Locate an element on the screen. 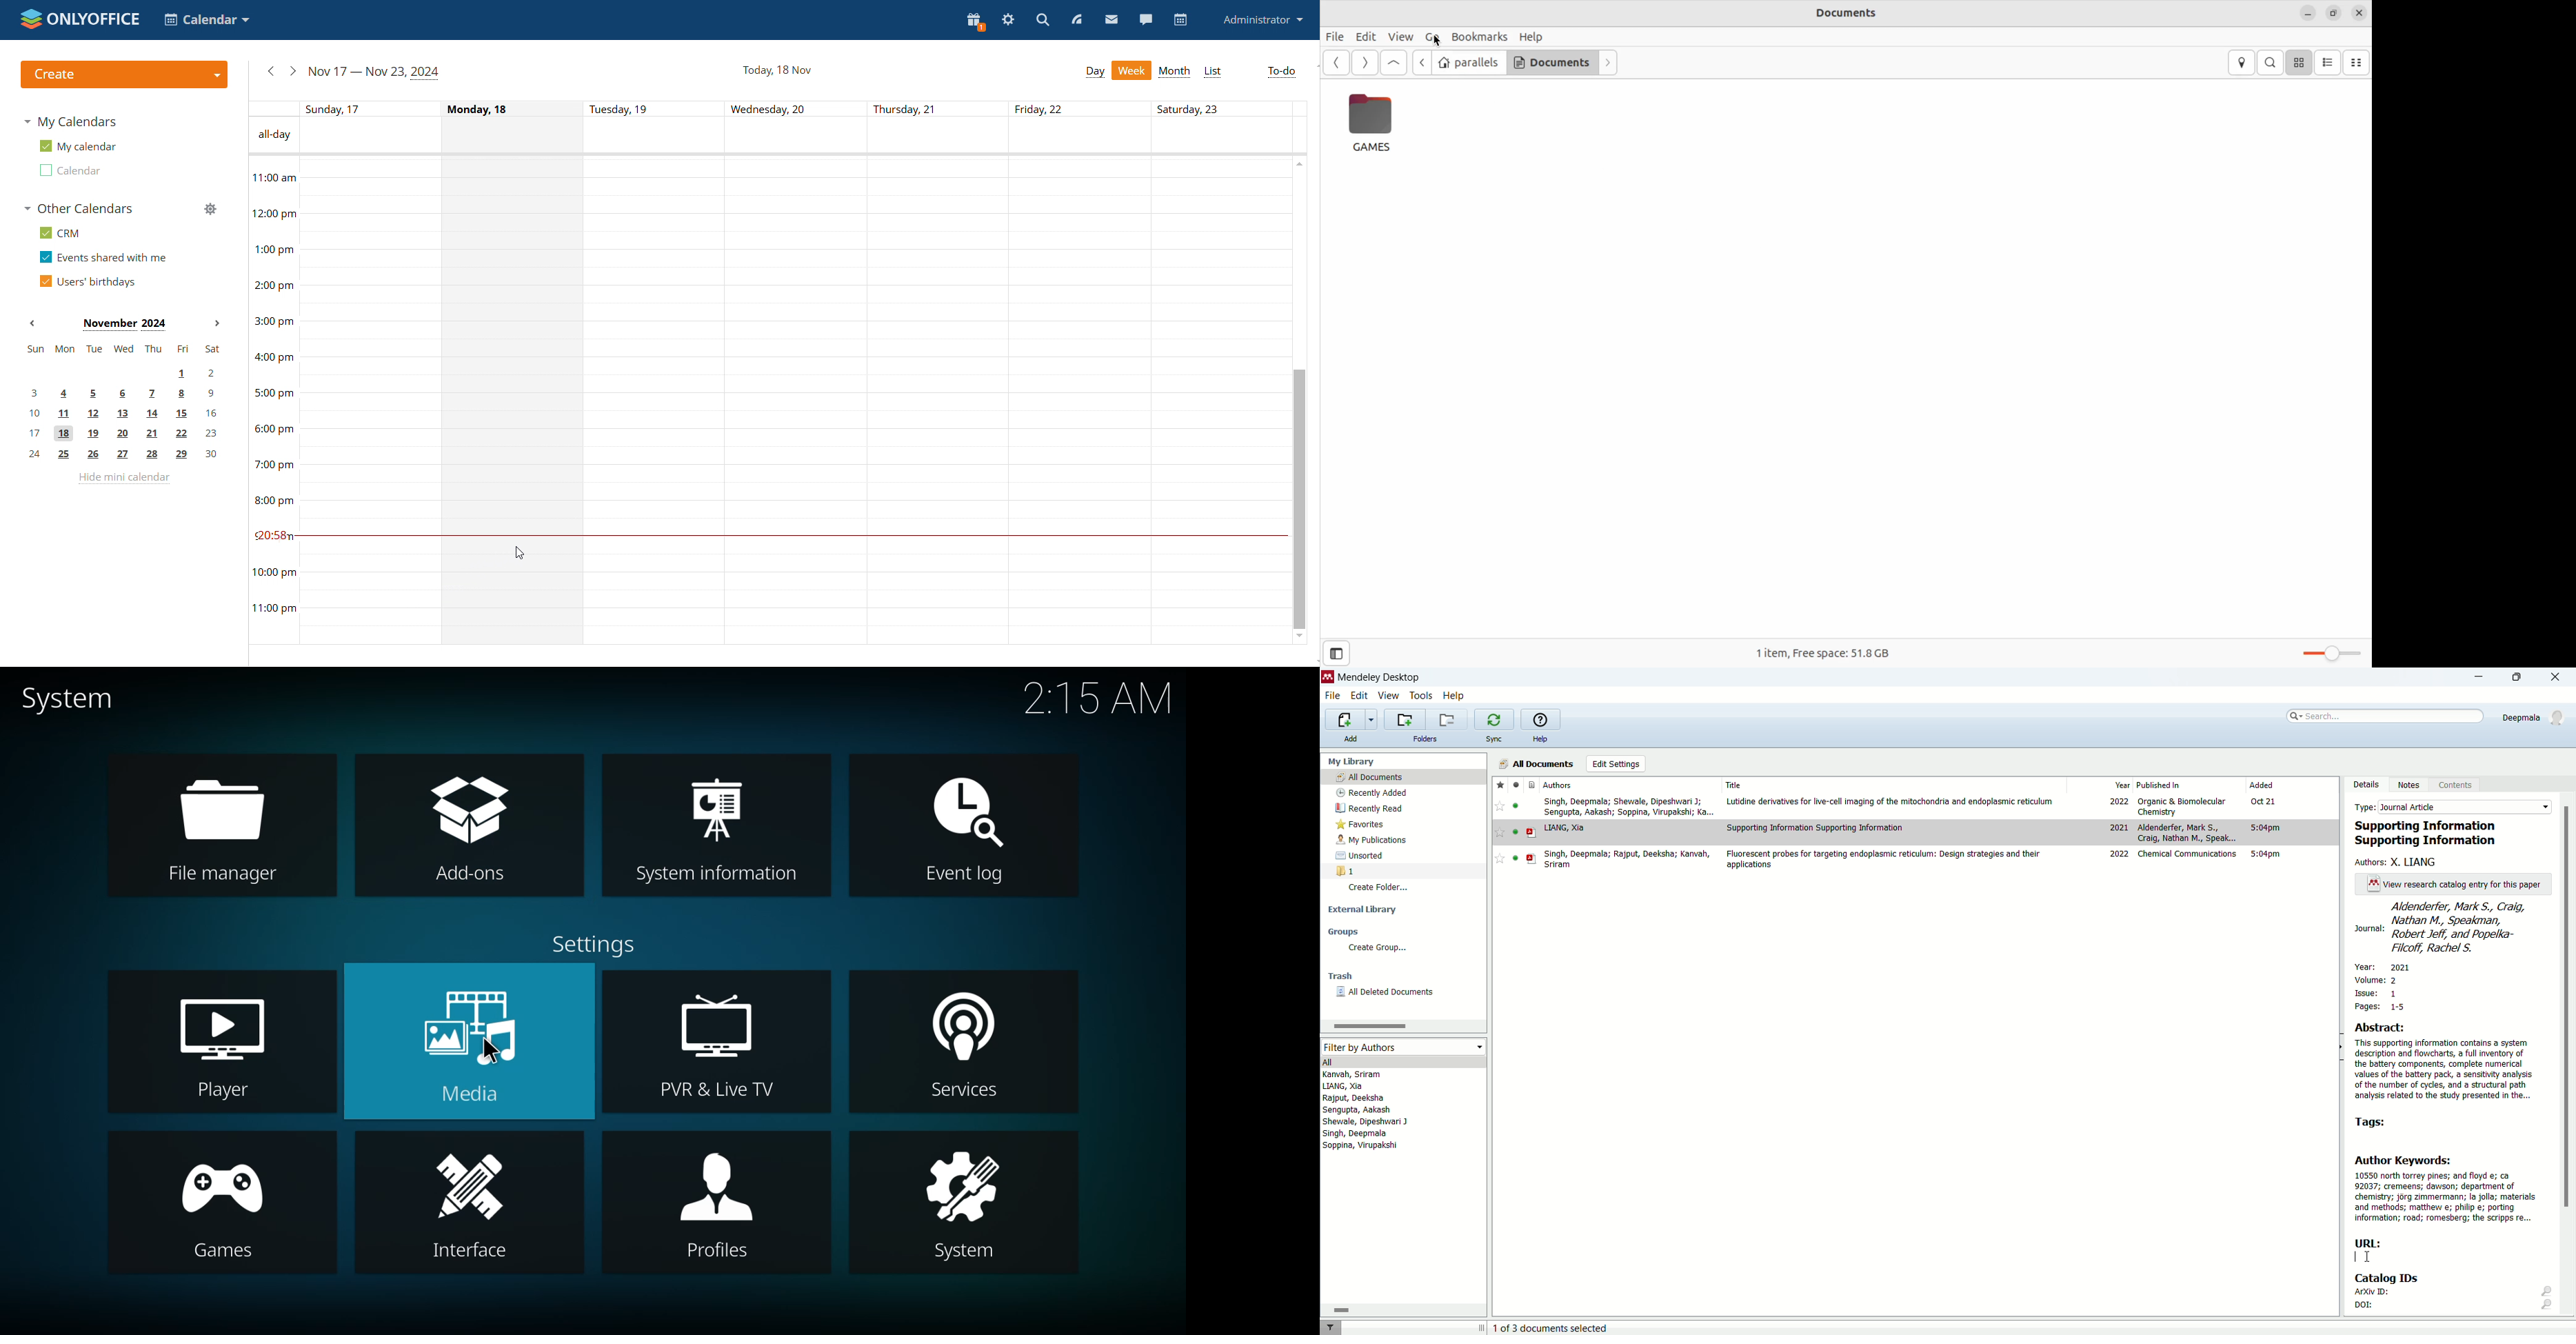 This screenshot has height=1344, width=2576. document type is located at coordinates (1531, 784).